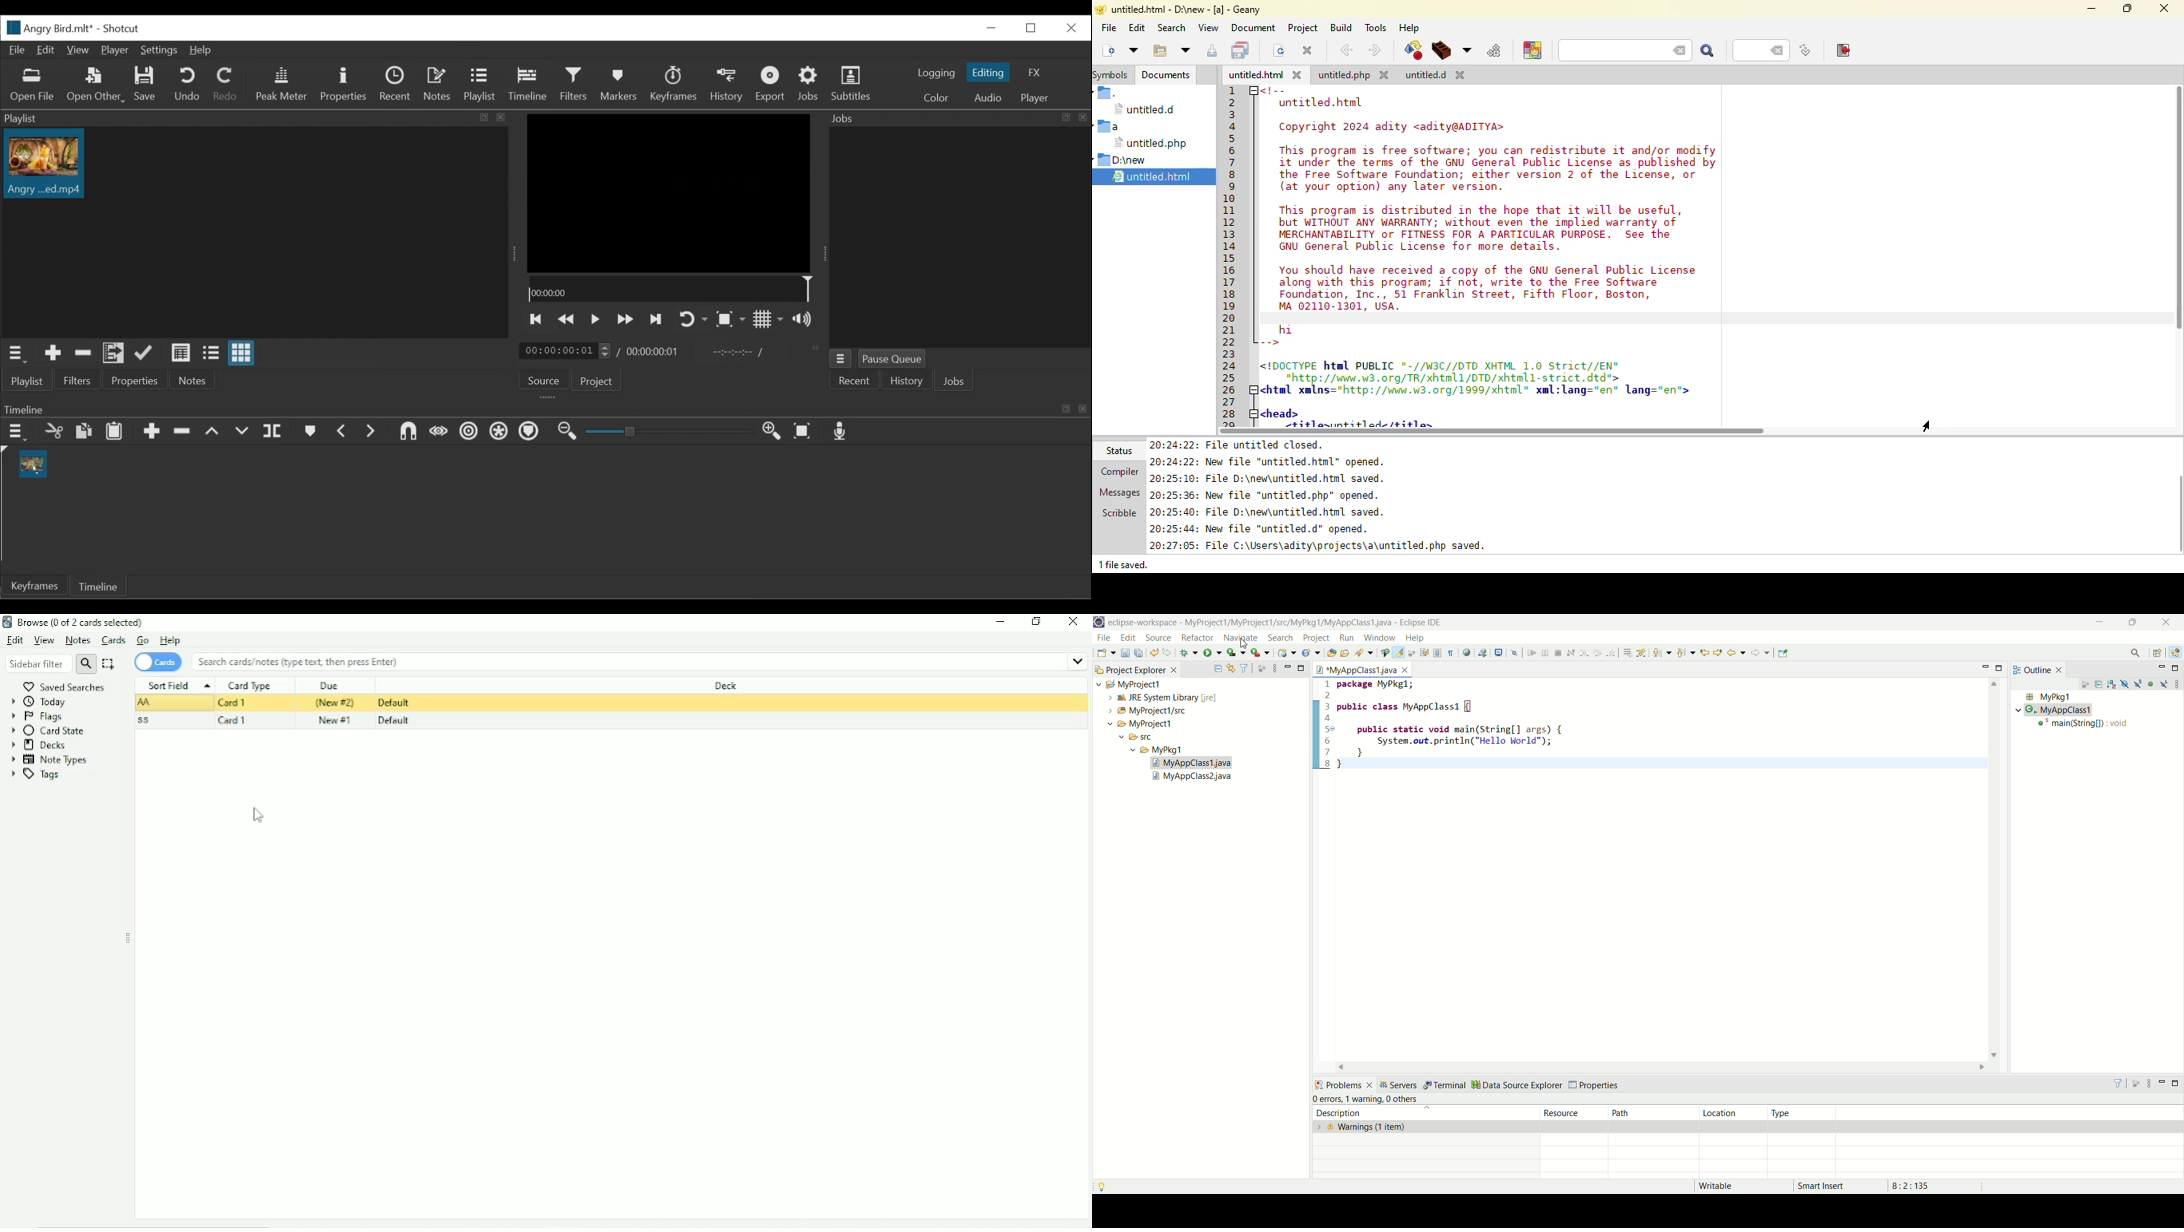 The height and width of the screenshot is (1232, 2184). What do you see at coordinates (810, 84) in the screenshot?
I see `Jobs` at bounding box center [810, 84].